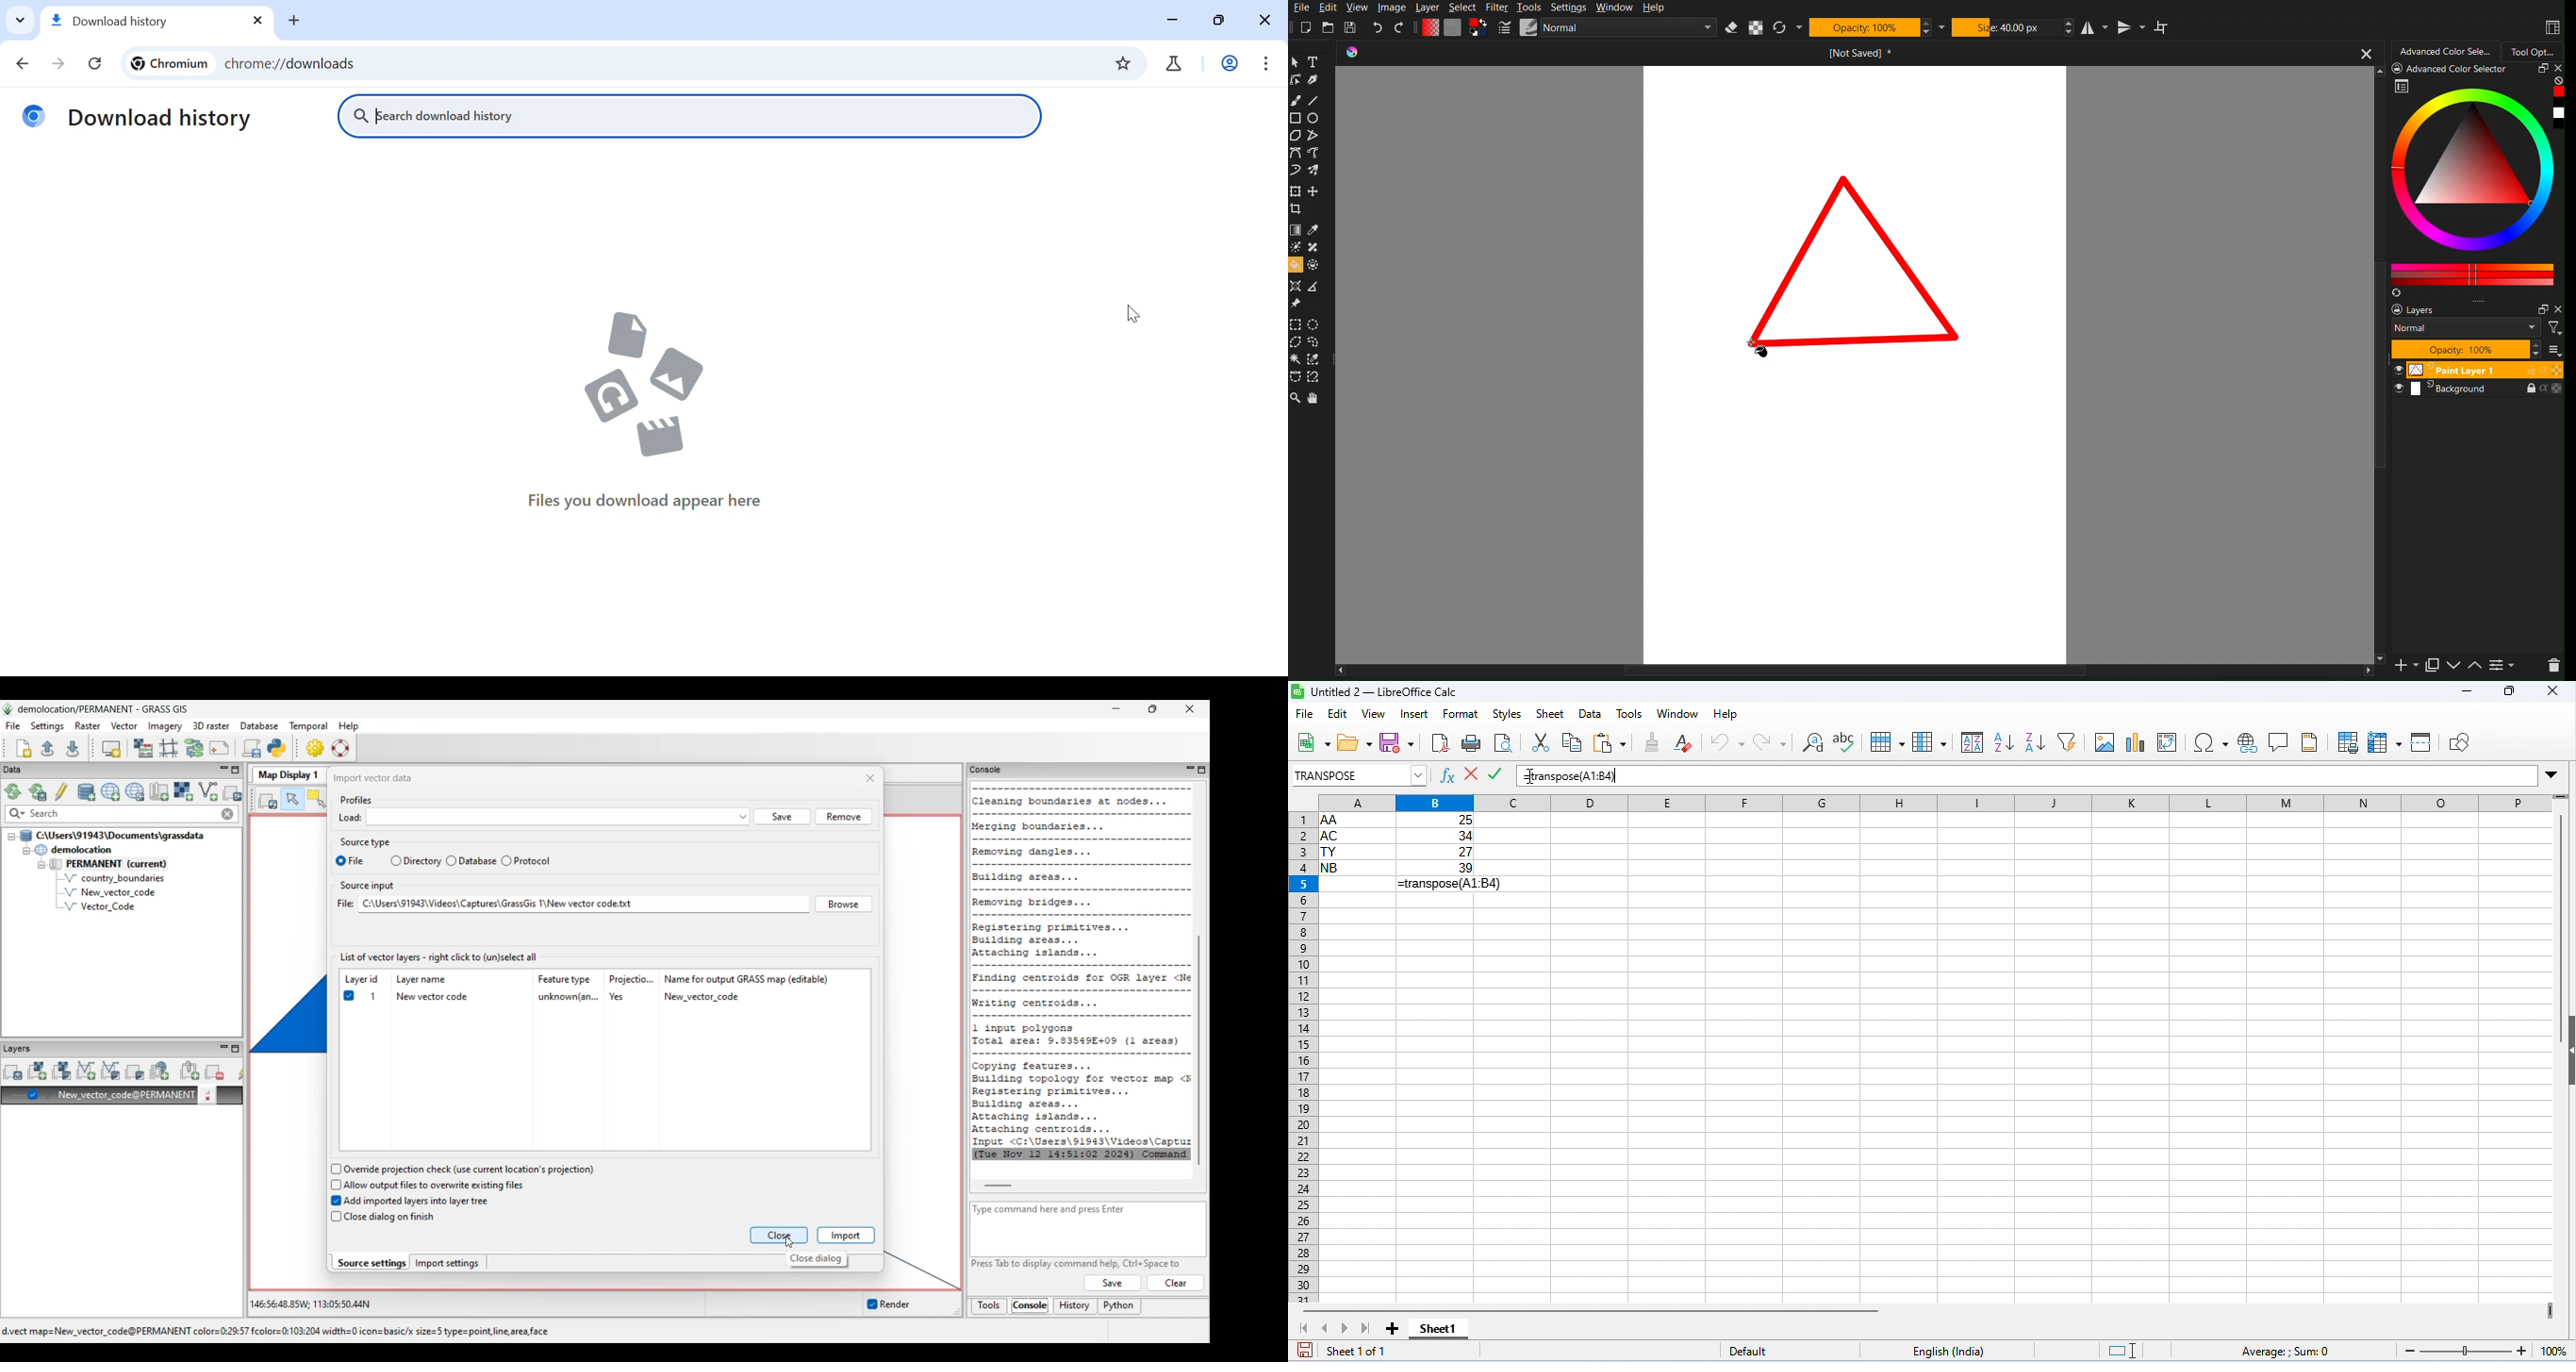  Describe the element at coordinates (2557, 69) in the screenshot. I see `close panel` at that location.